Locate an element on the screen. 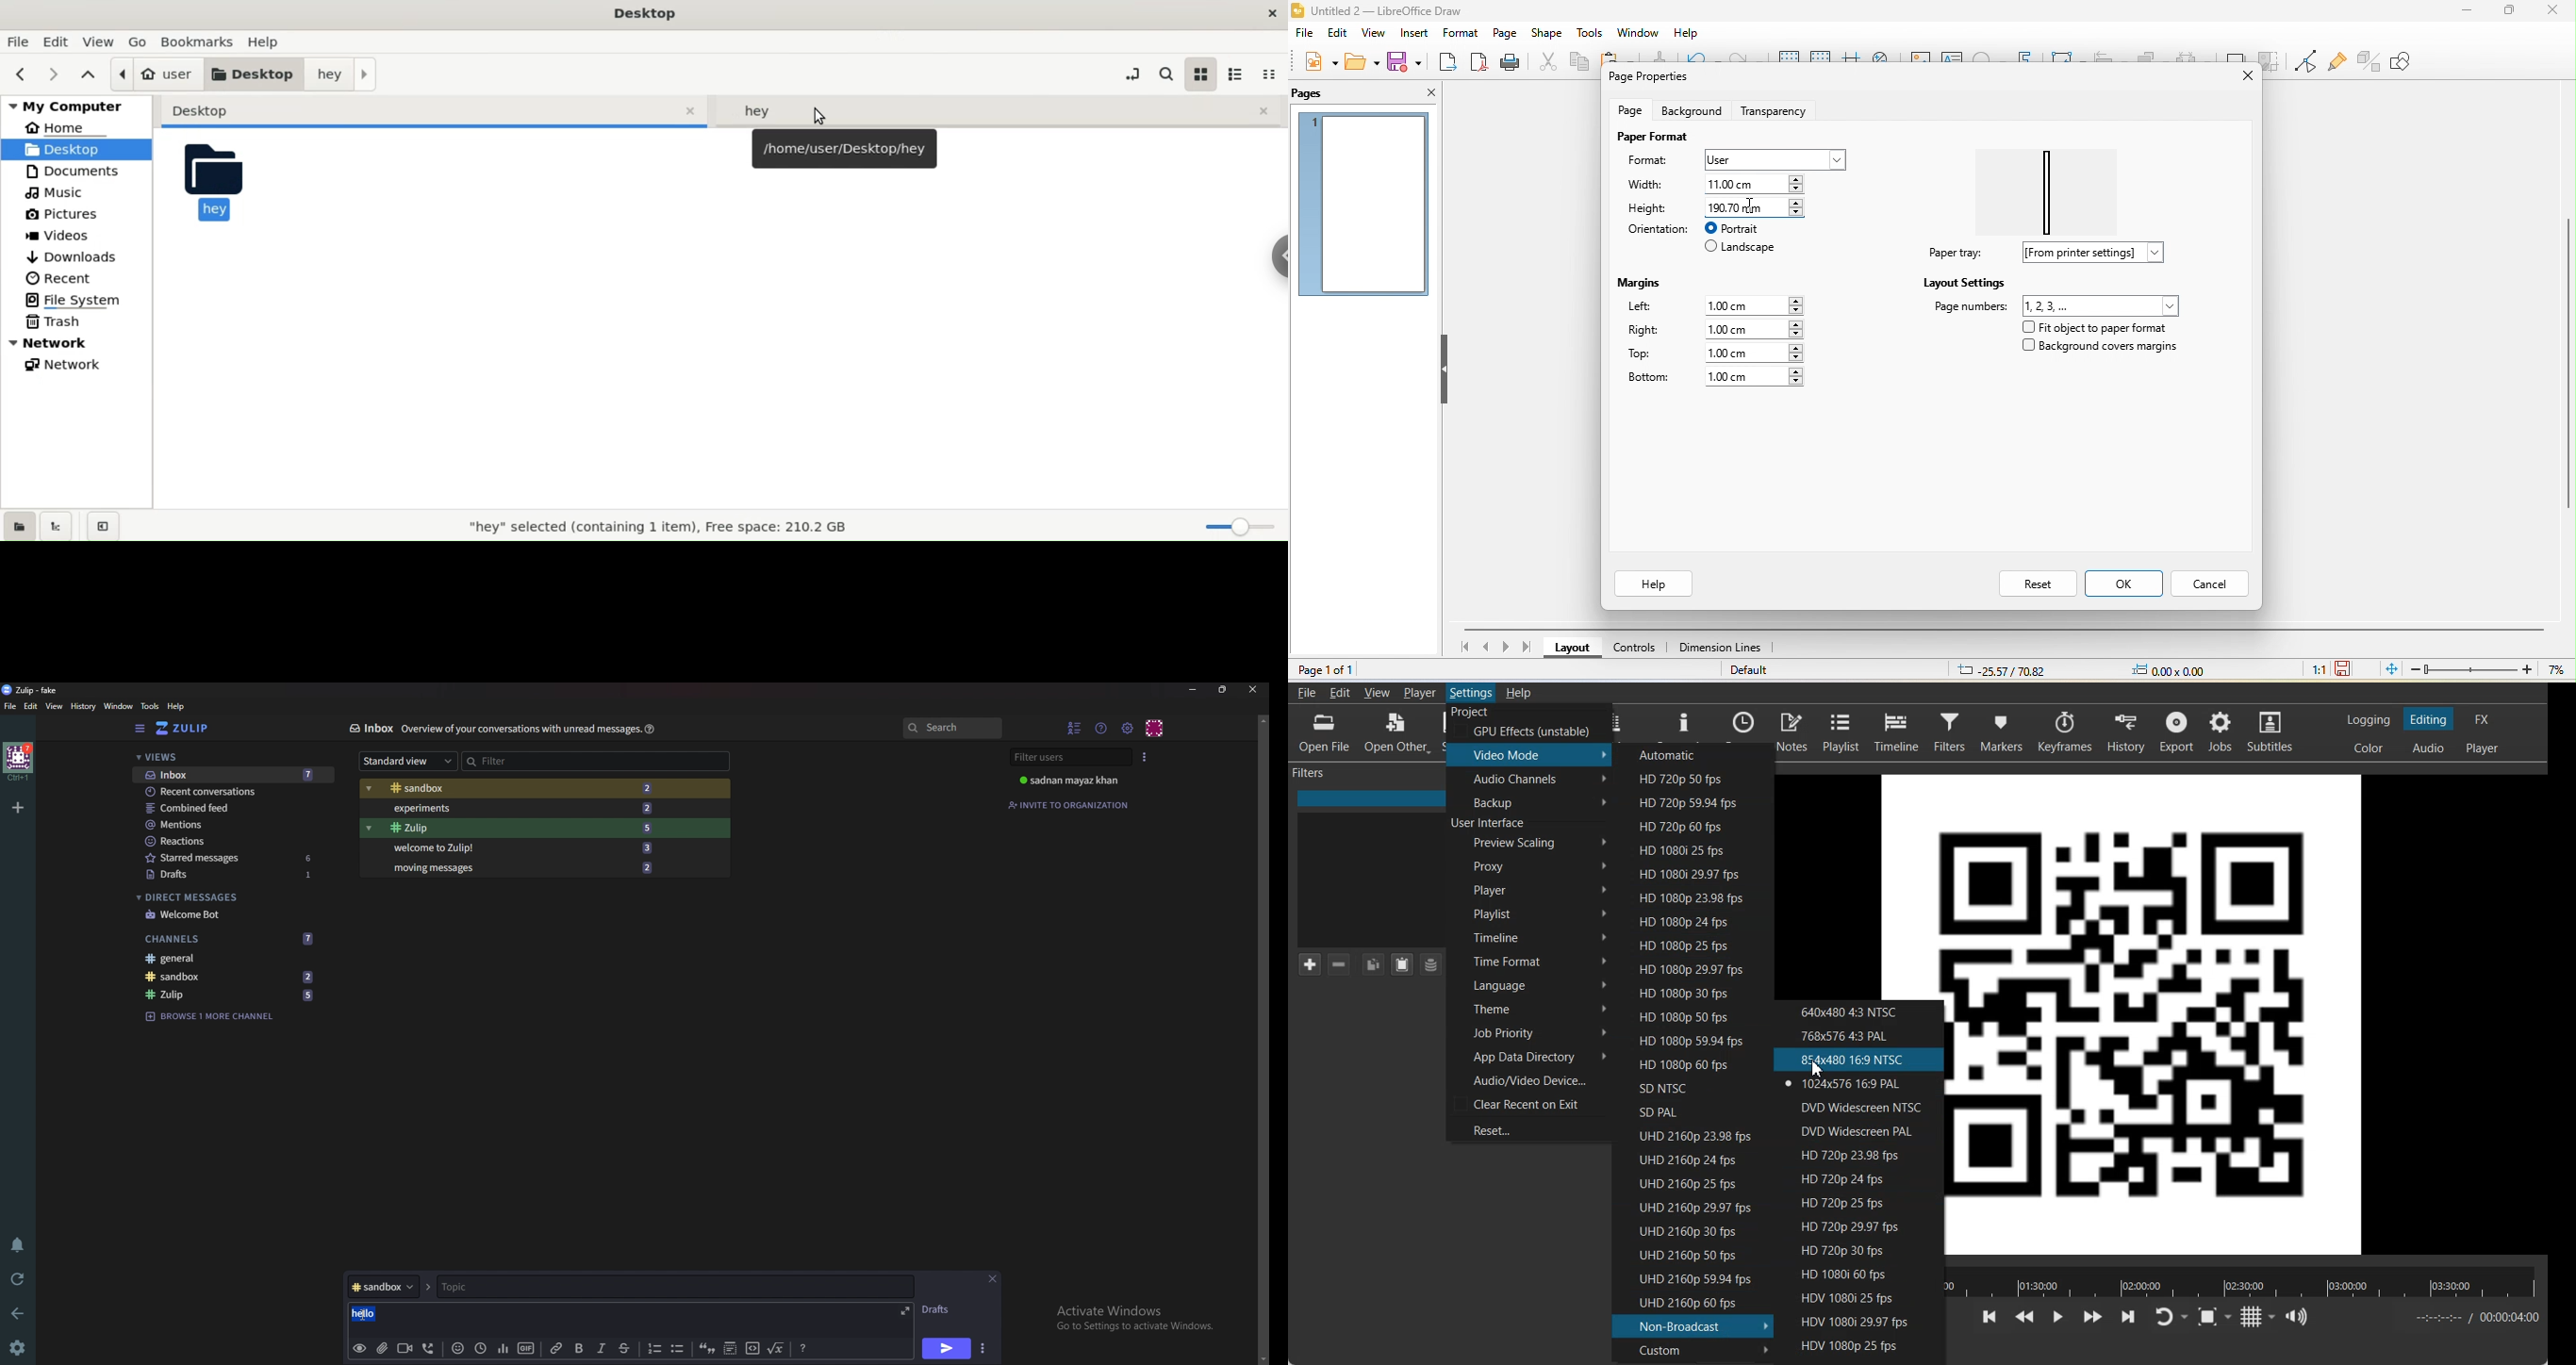  Combined feed is located at coordinates (229, 808).